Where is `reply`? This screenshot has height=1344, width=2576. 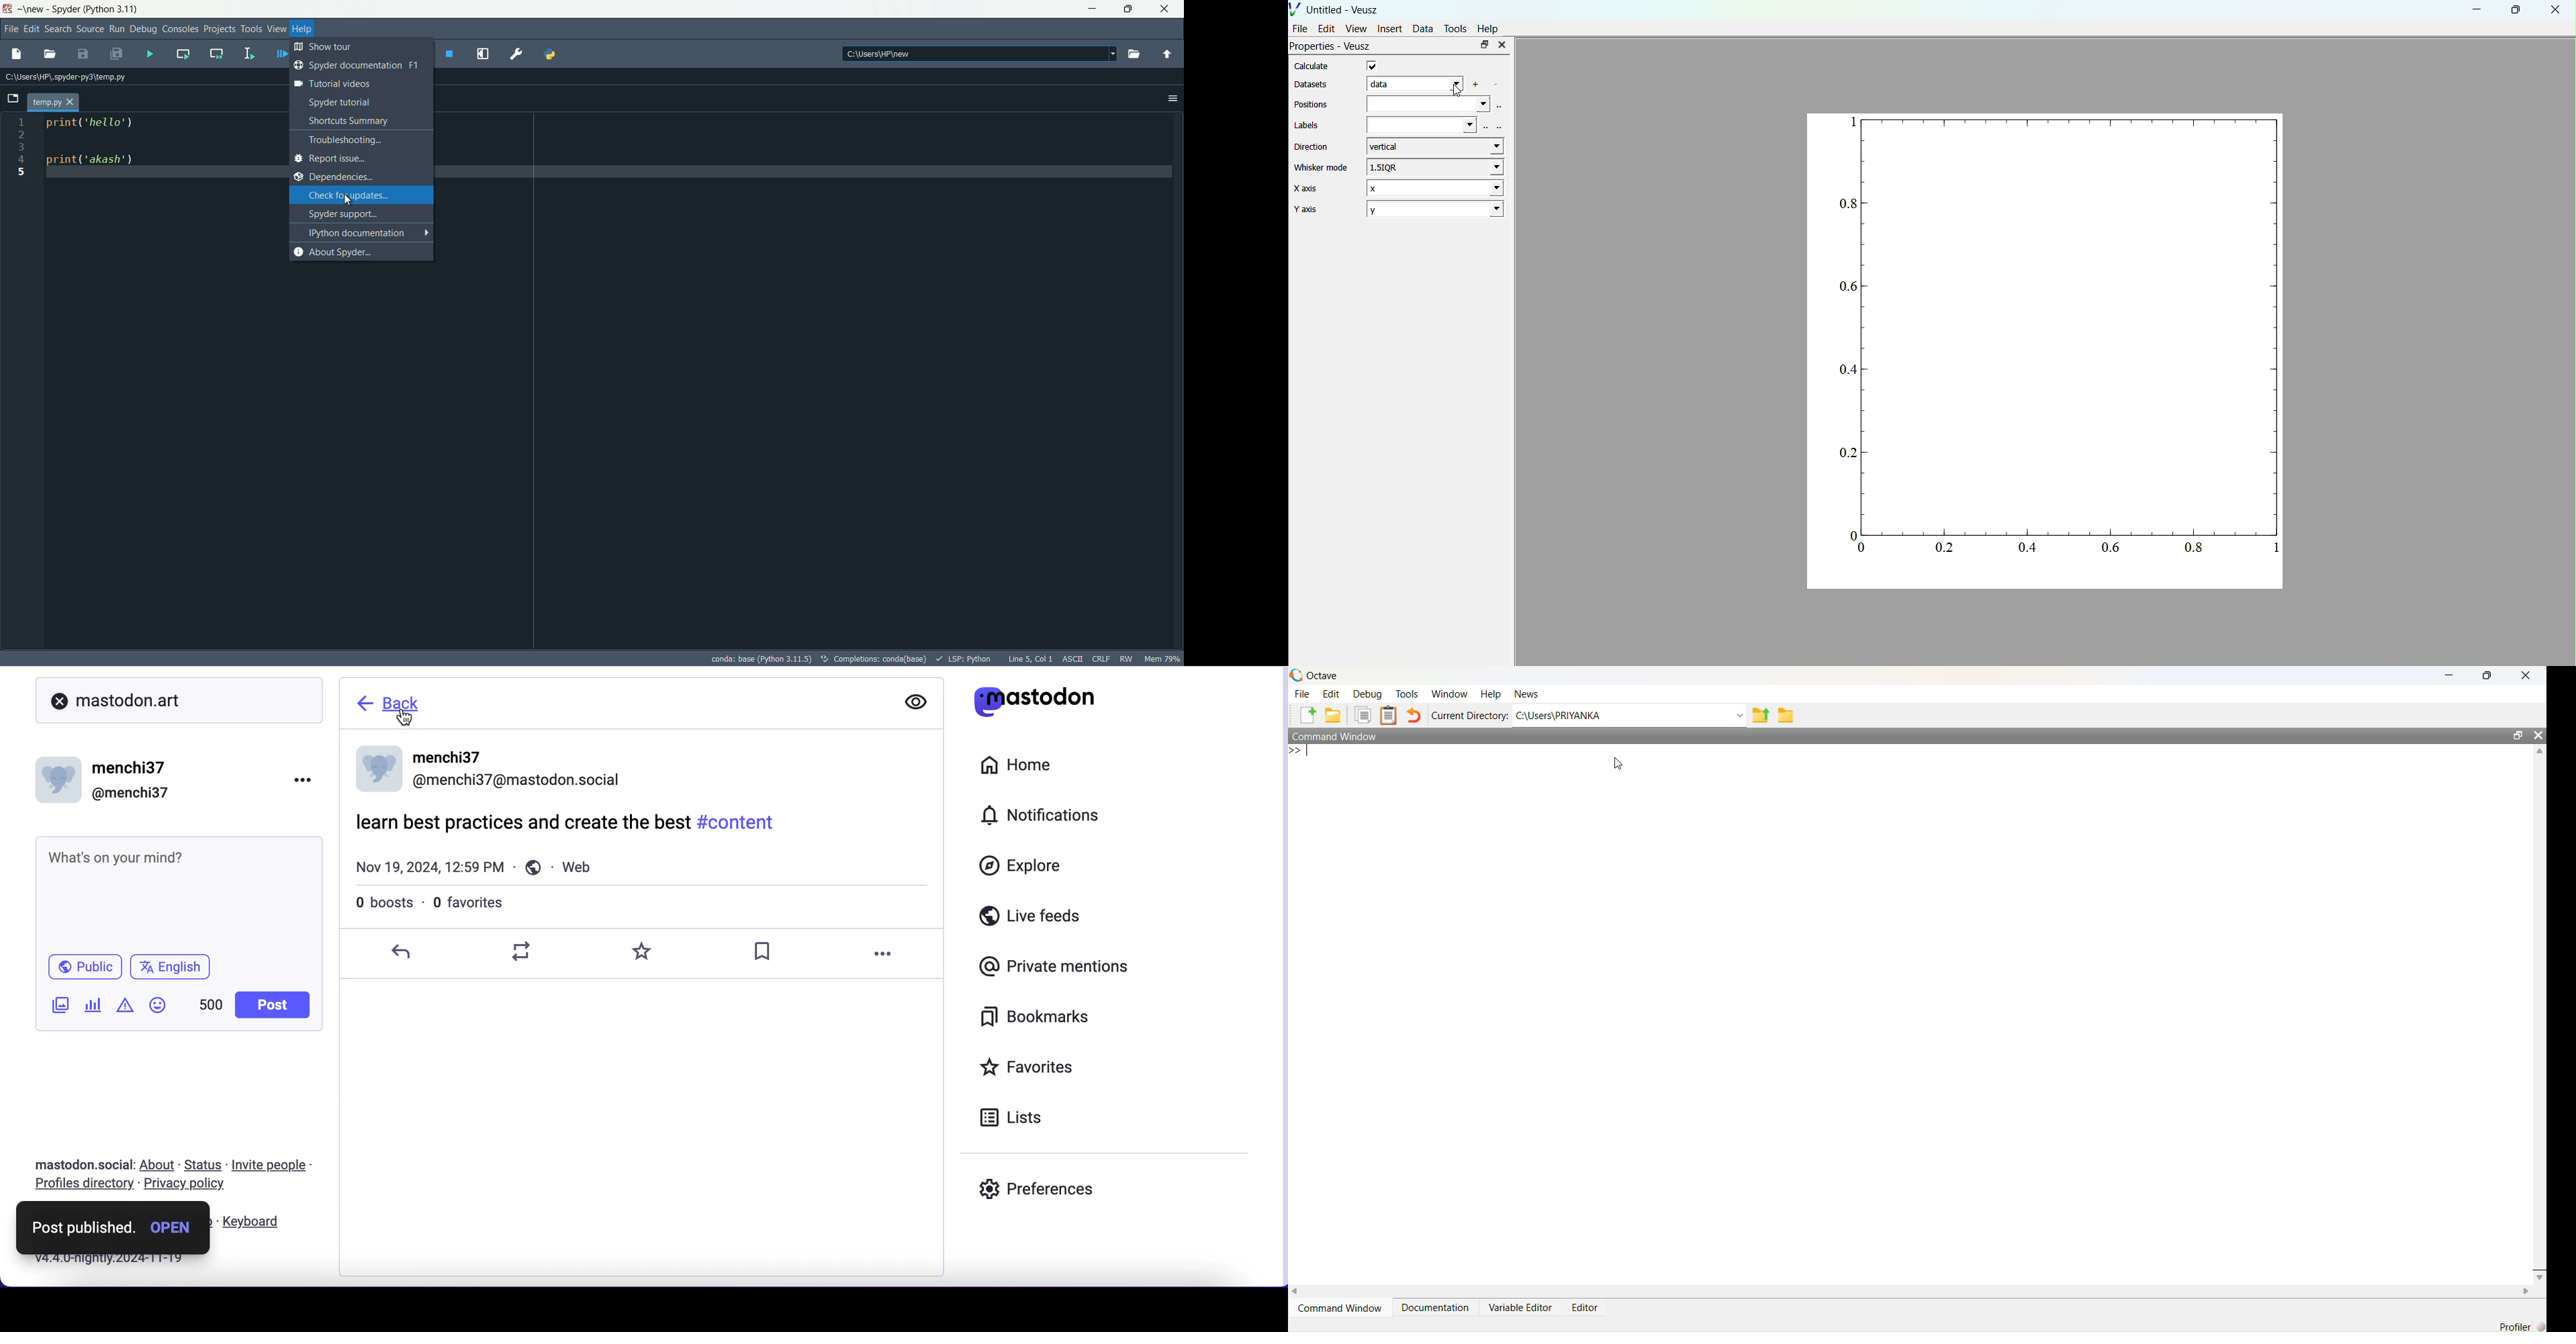 reply is located at coordinates (407, 953).